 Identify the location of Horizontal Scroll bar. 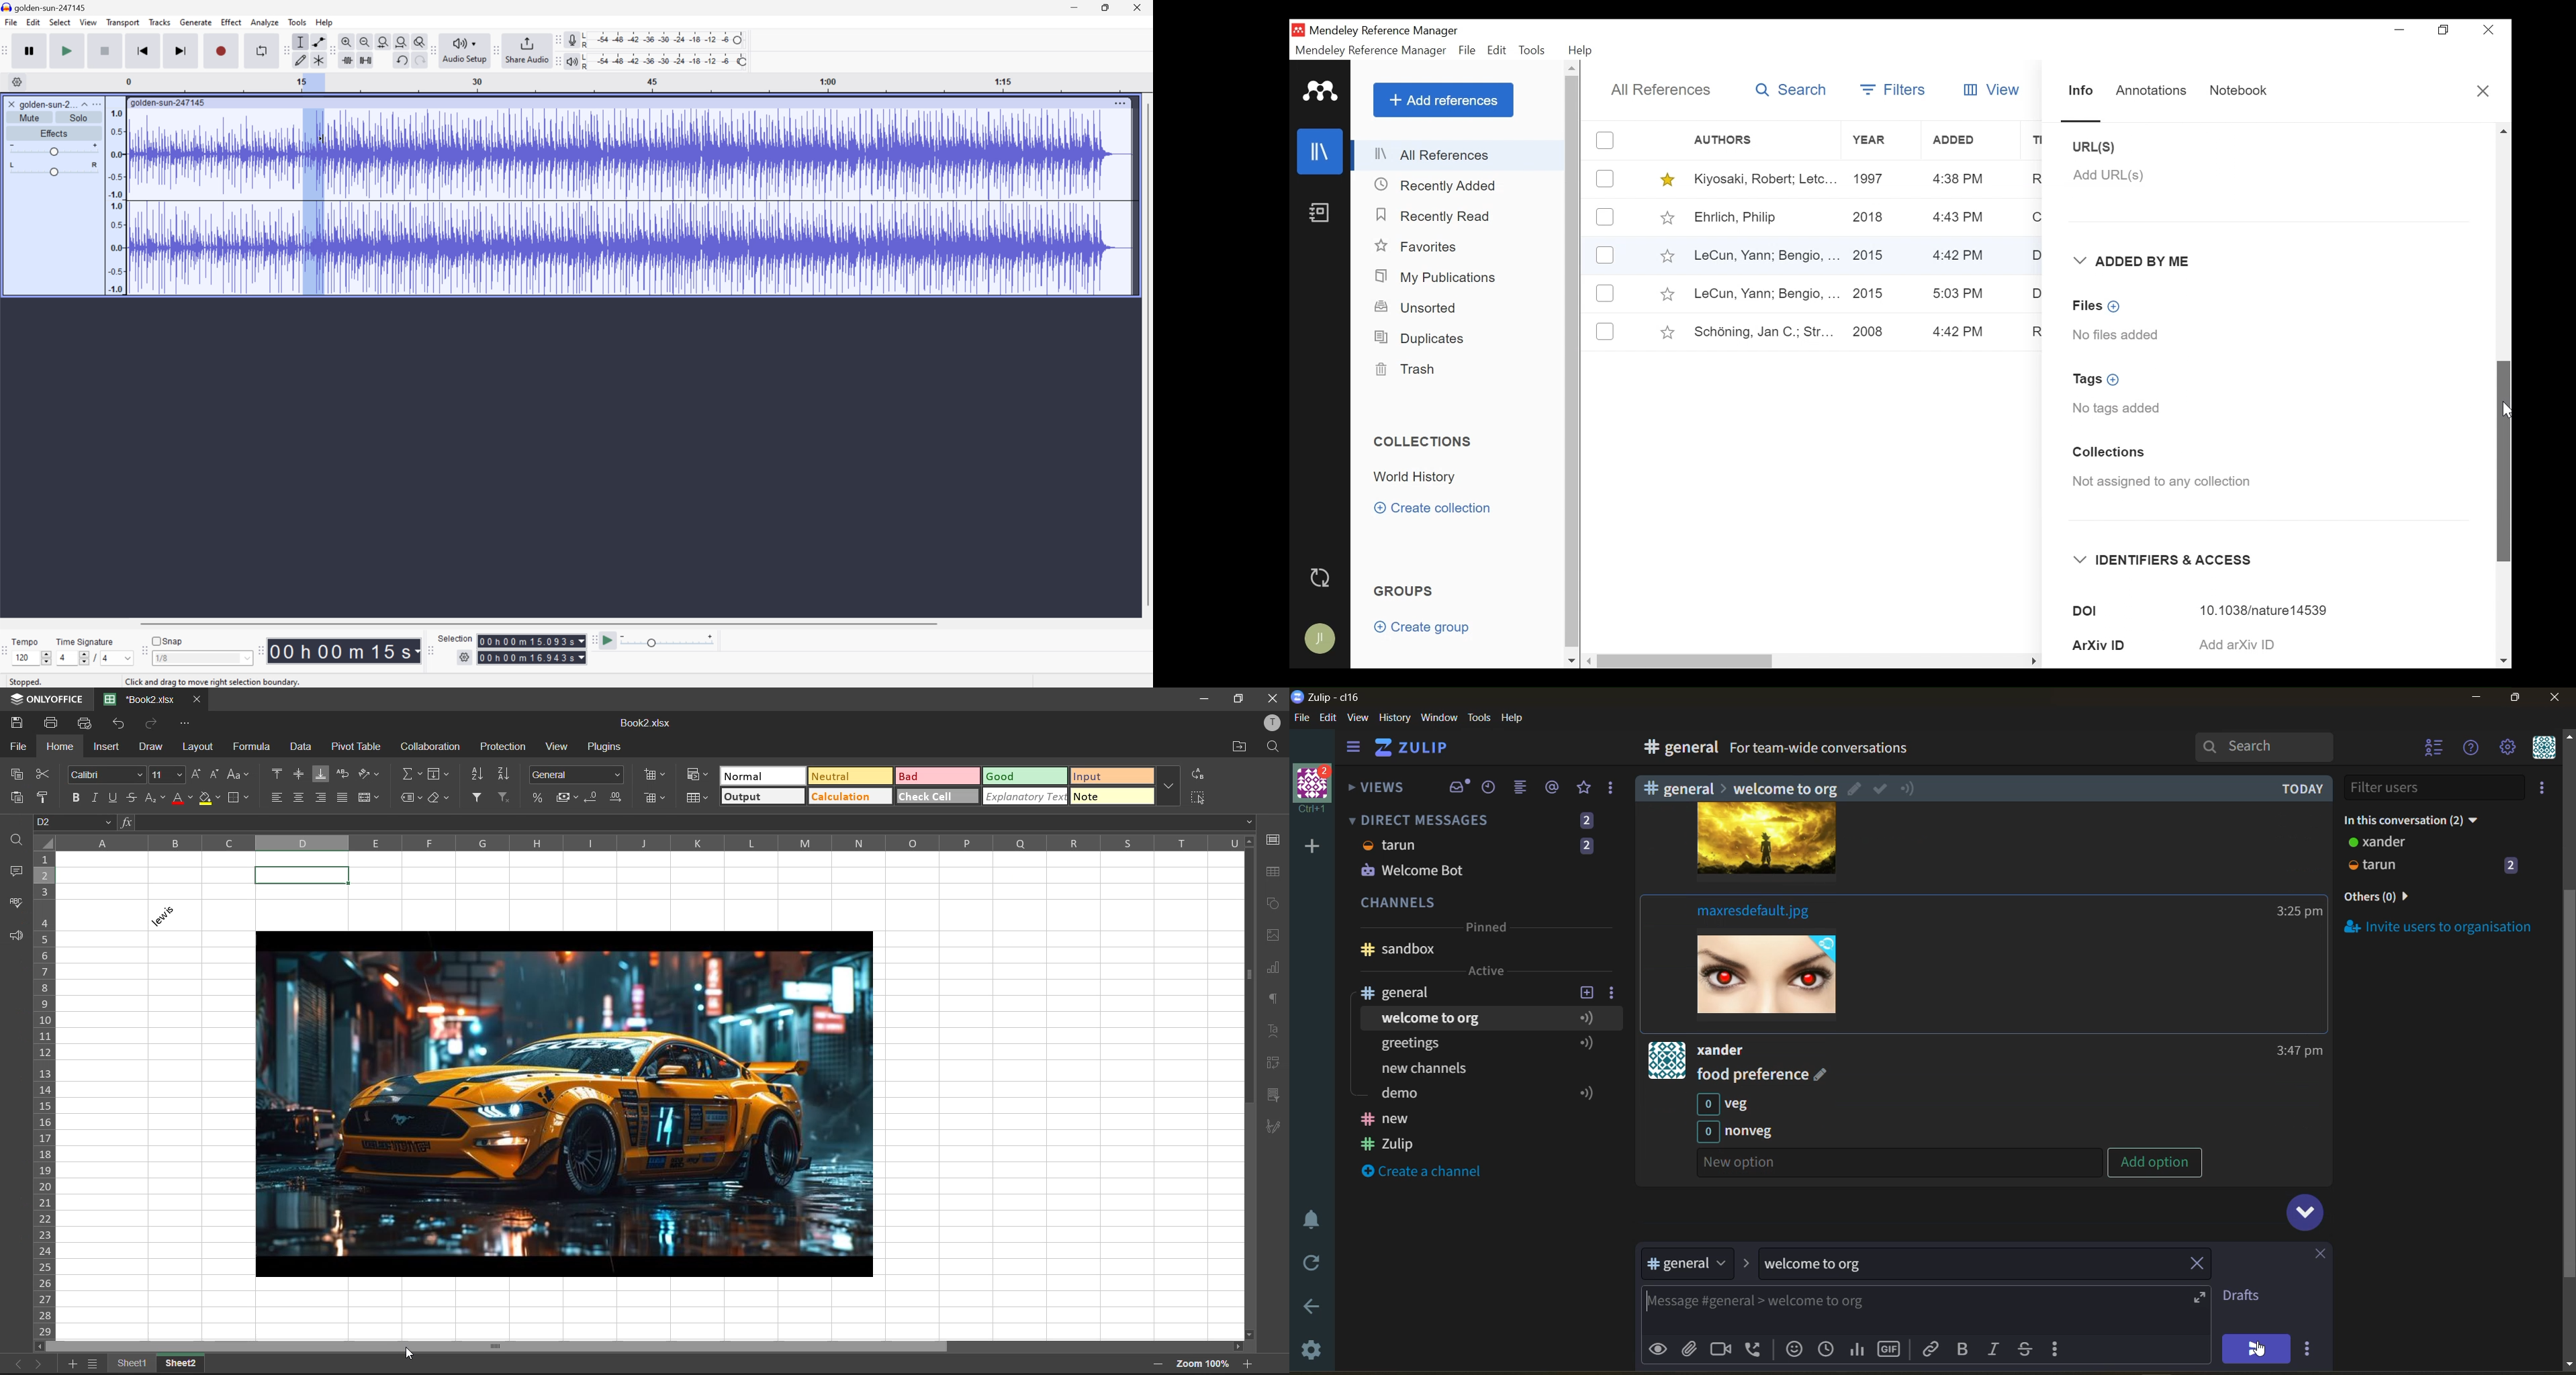
(1791, 658).